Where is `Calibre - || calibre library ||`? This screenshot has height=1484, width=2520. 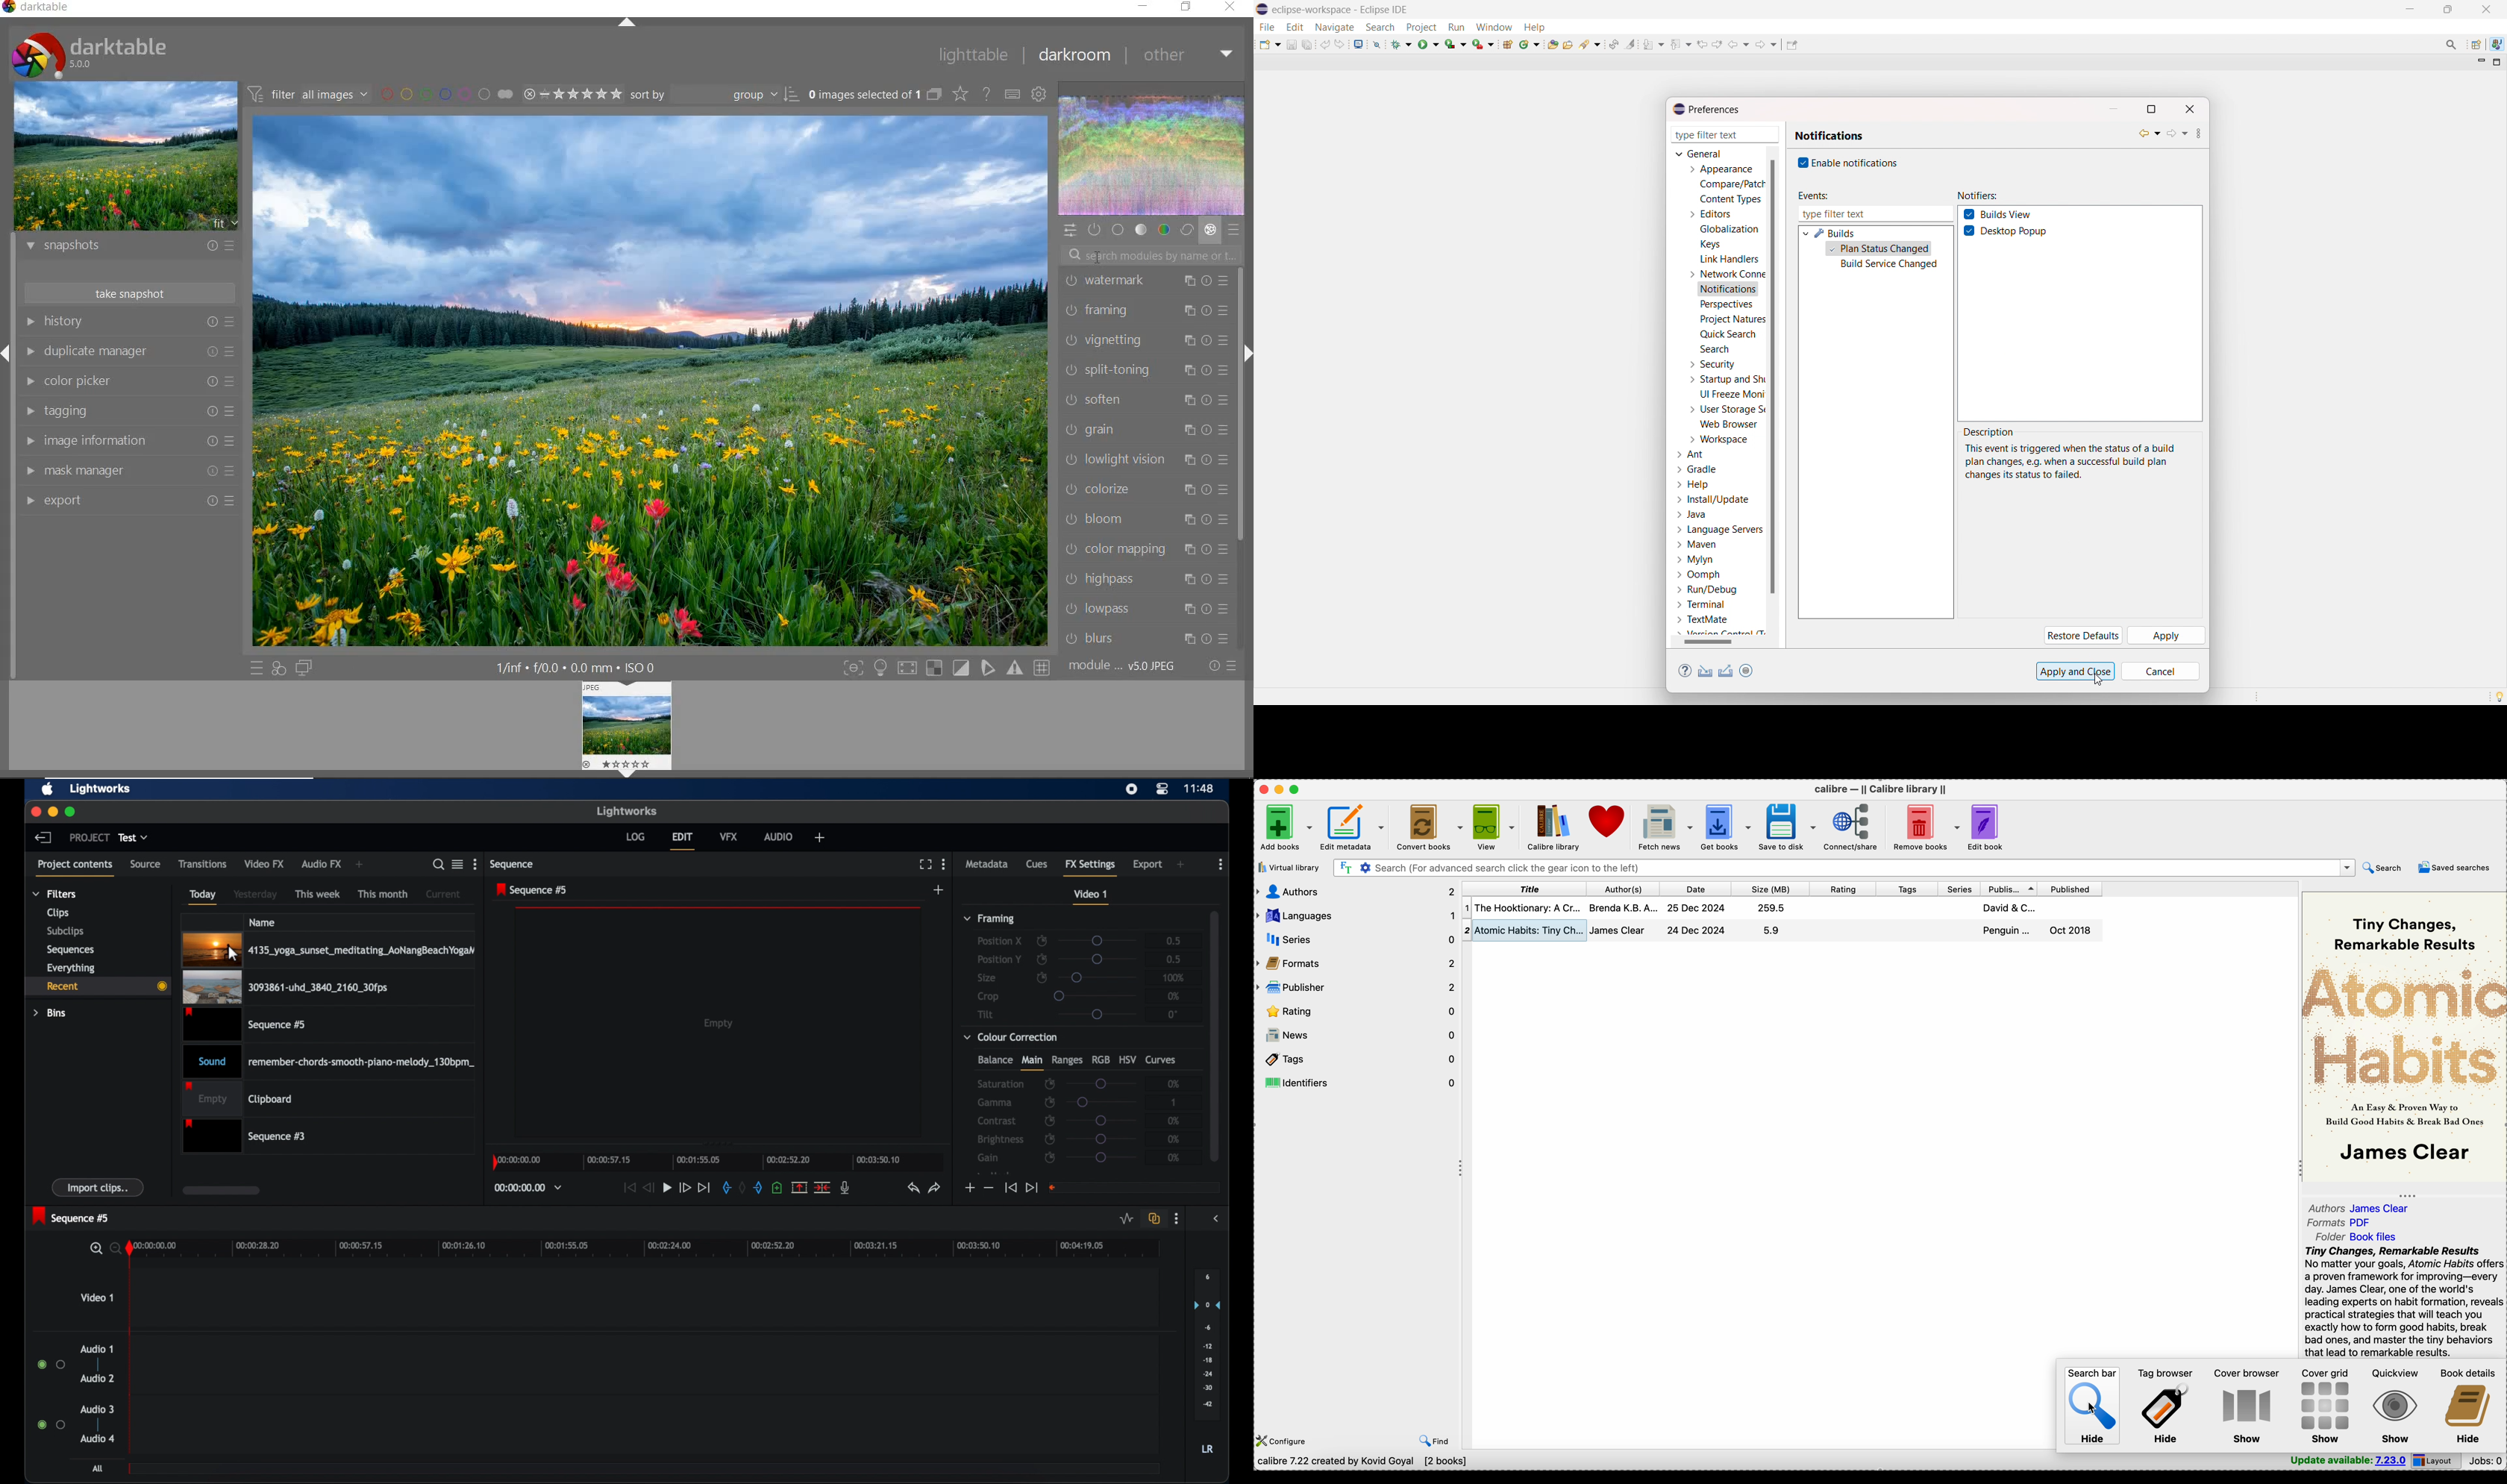
Calibre - || calibre library || is located at coordinates (1882, 789).